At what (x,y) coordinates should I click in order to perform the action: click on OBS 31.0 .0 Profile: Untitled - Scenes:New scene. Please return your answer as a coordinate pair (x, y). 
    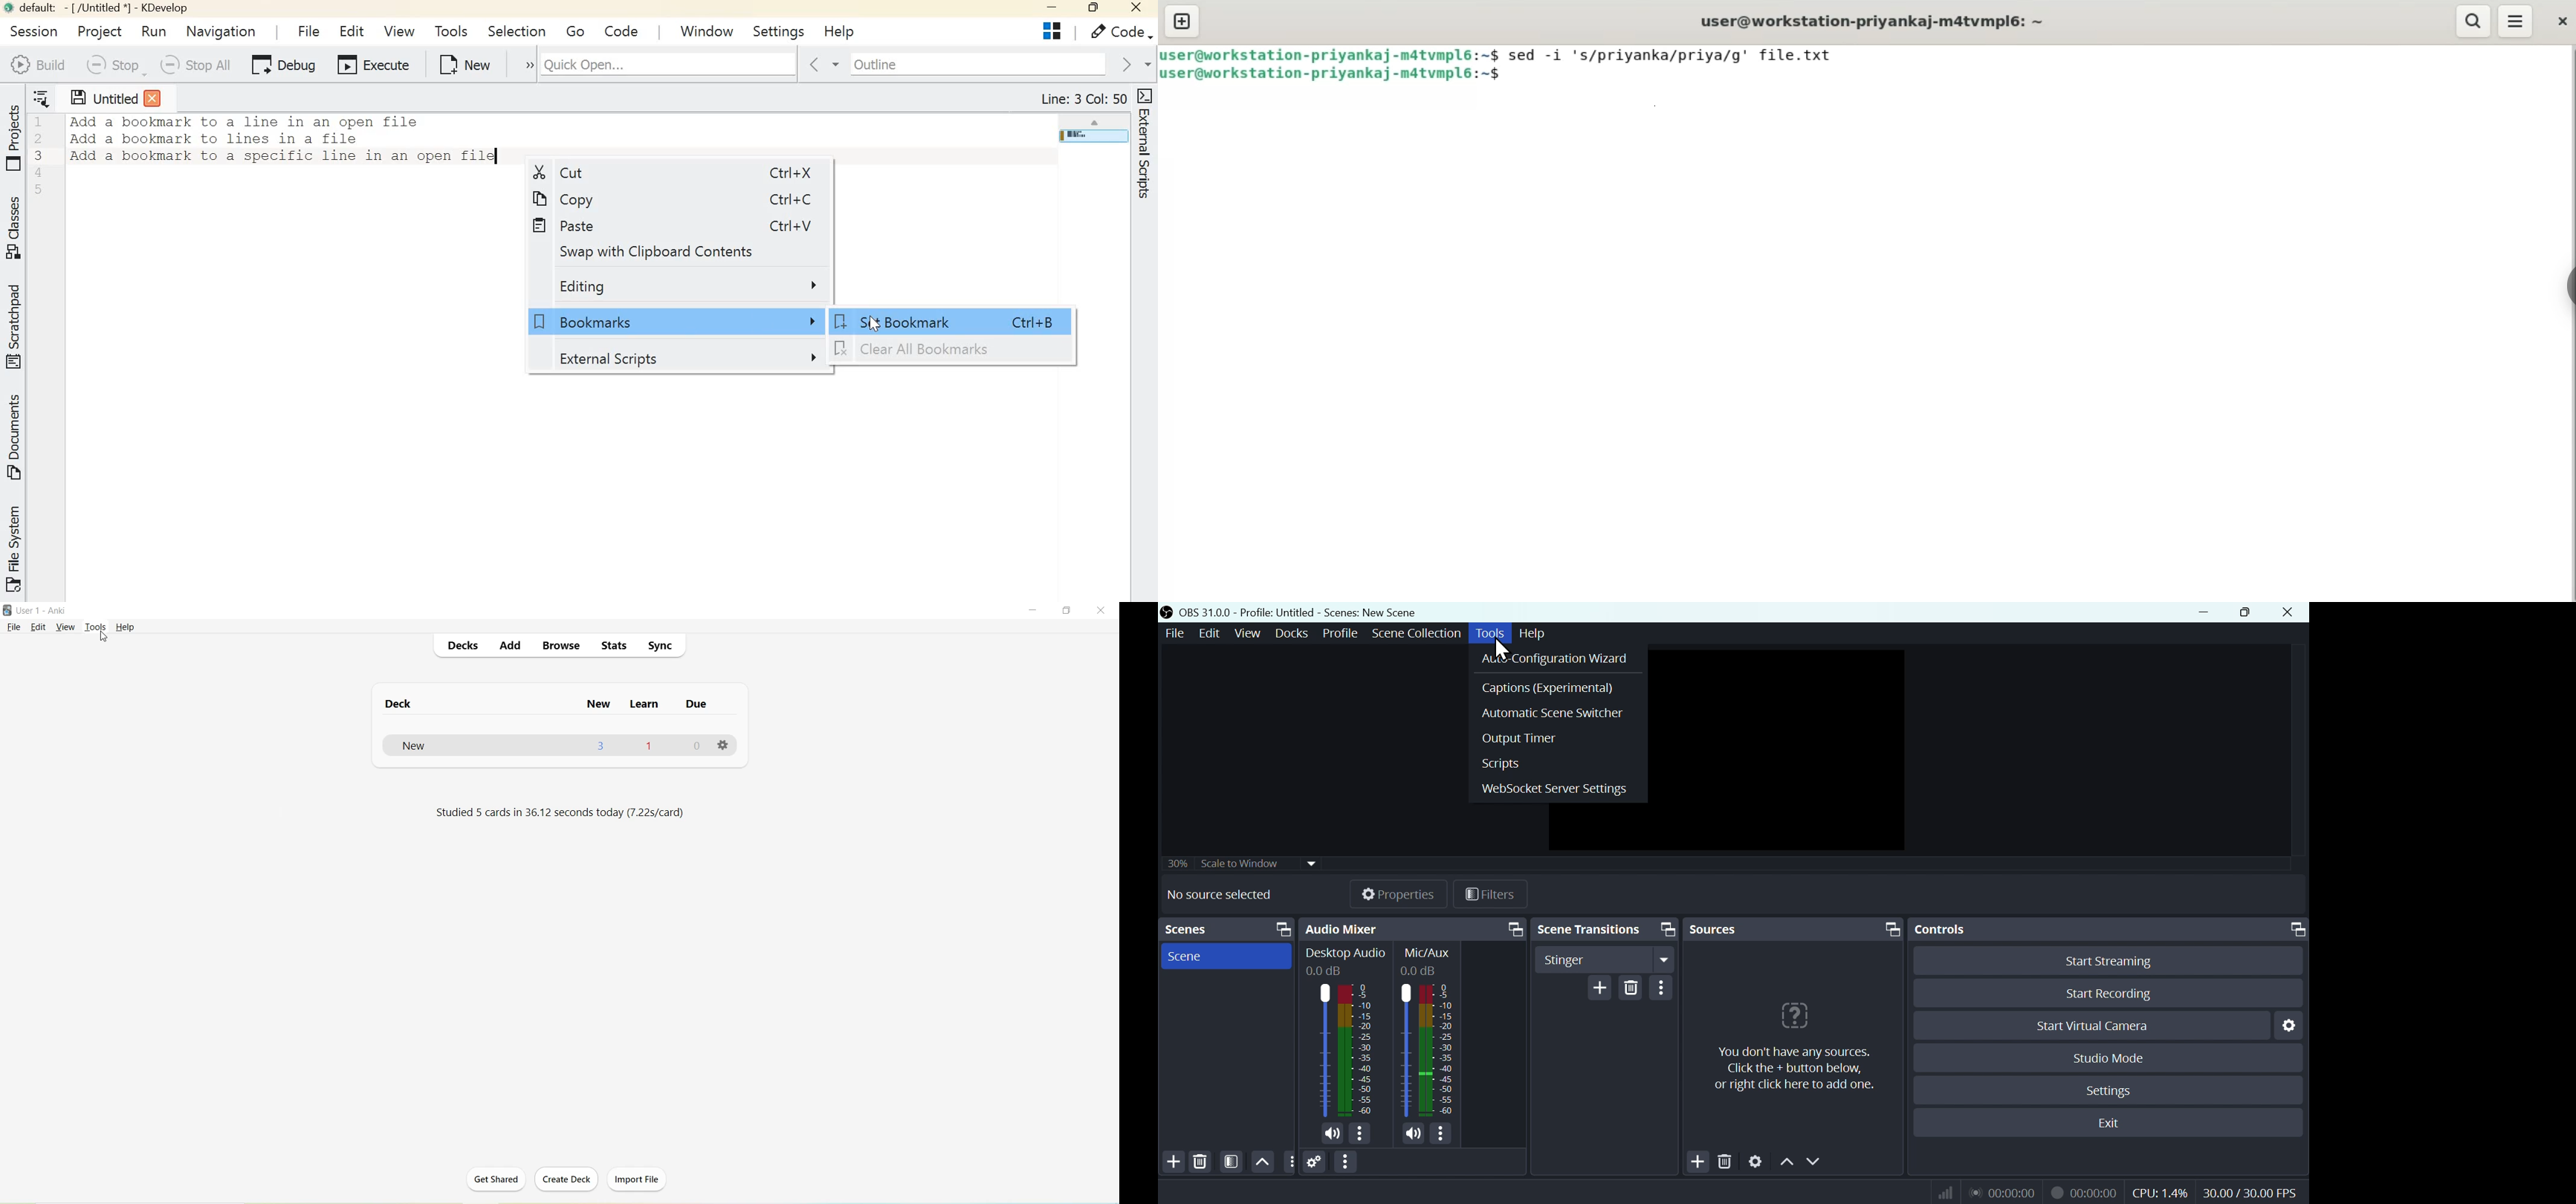
    Looking at the image, I should click on (1301, 612).